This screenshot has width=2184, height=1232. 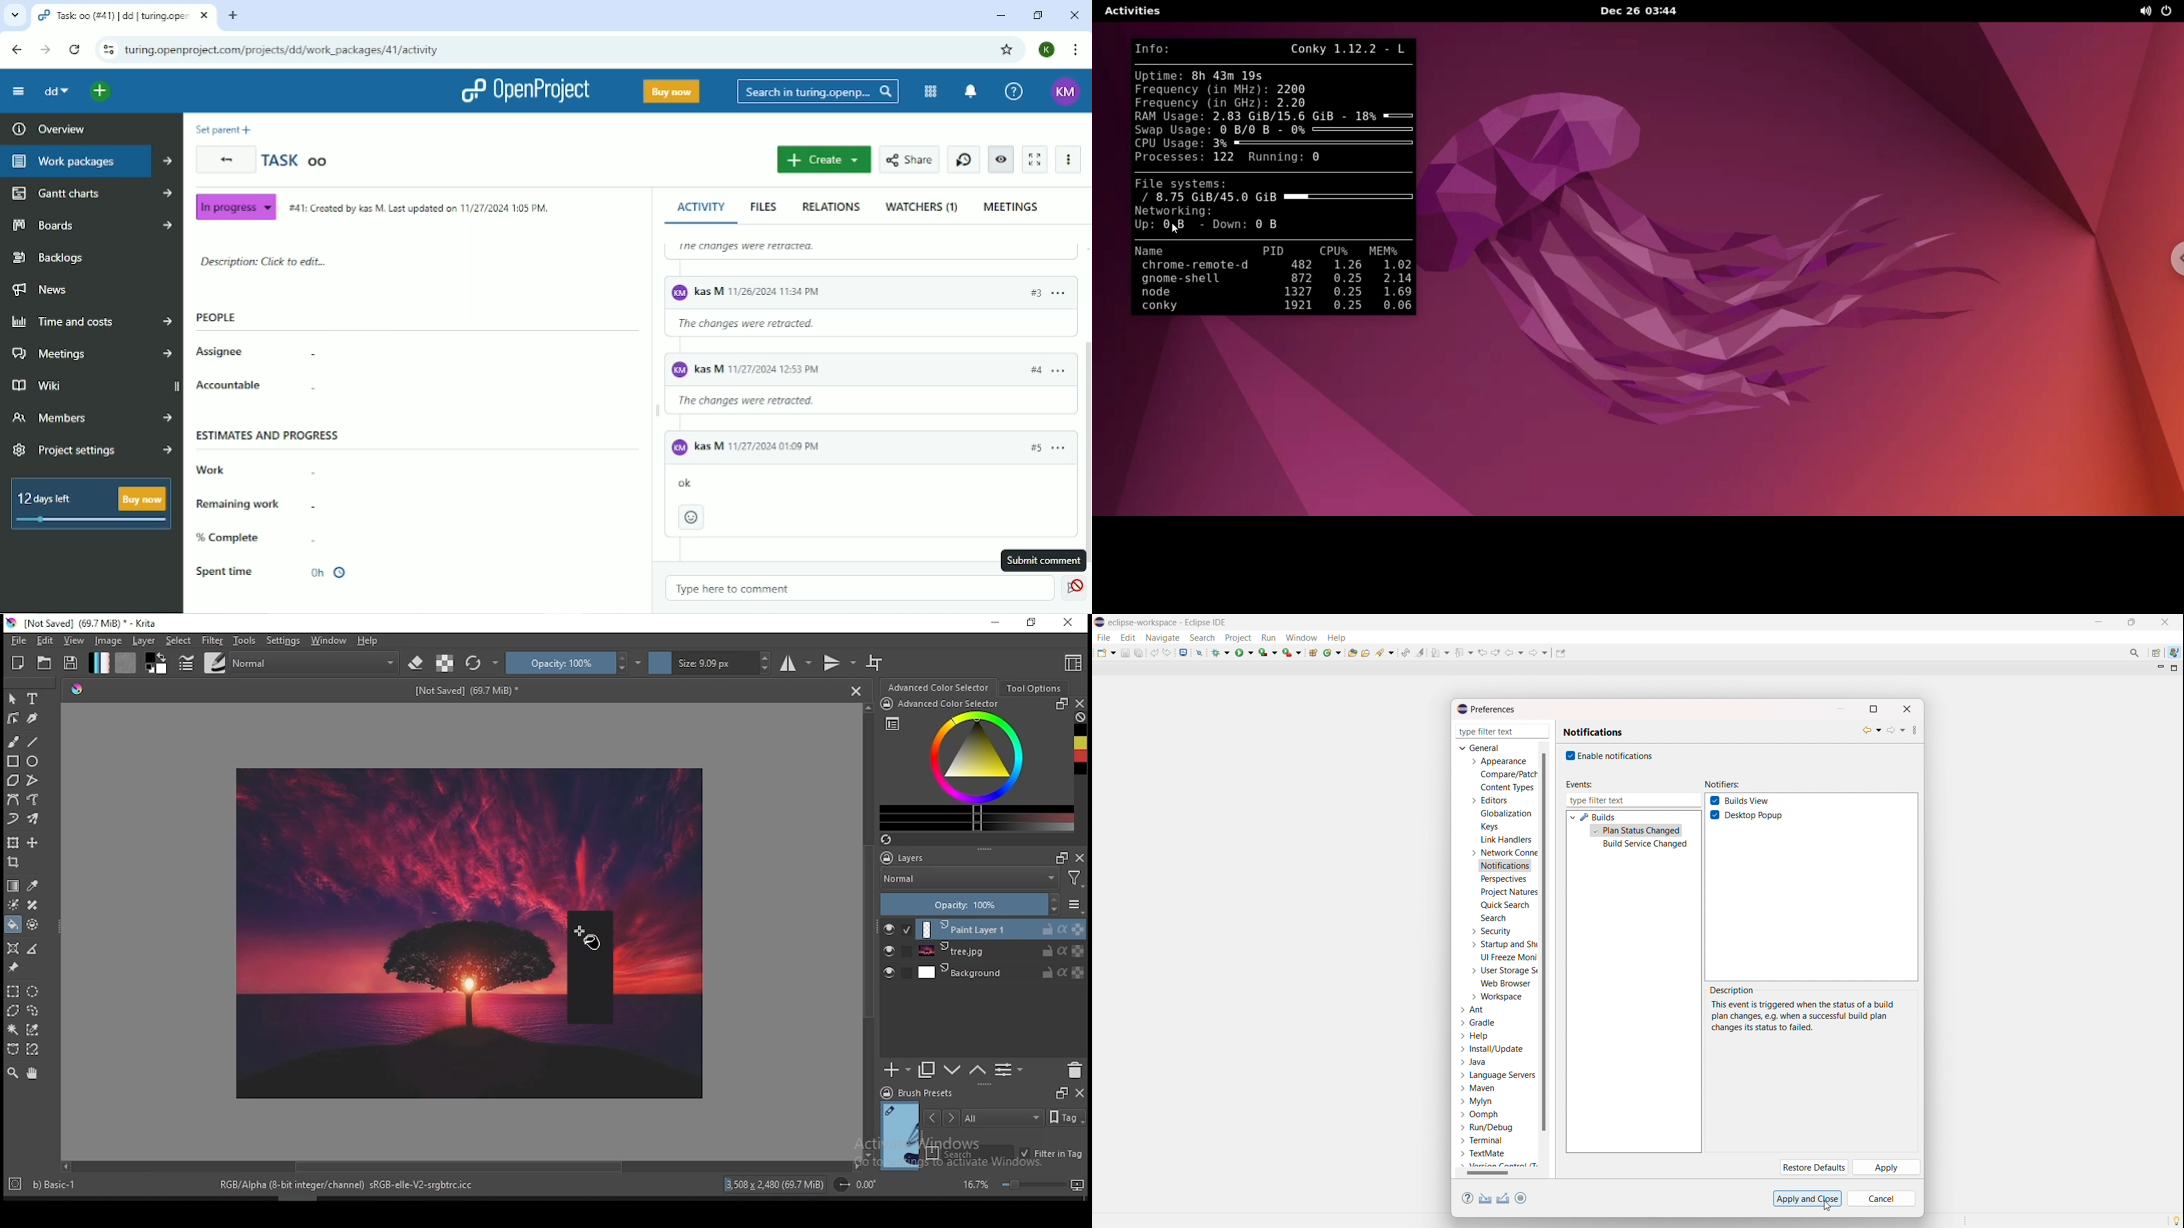 I want to click on run/debug, so click(x=1486, y=1127).